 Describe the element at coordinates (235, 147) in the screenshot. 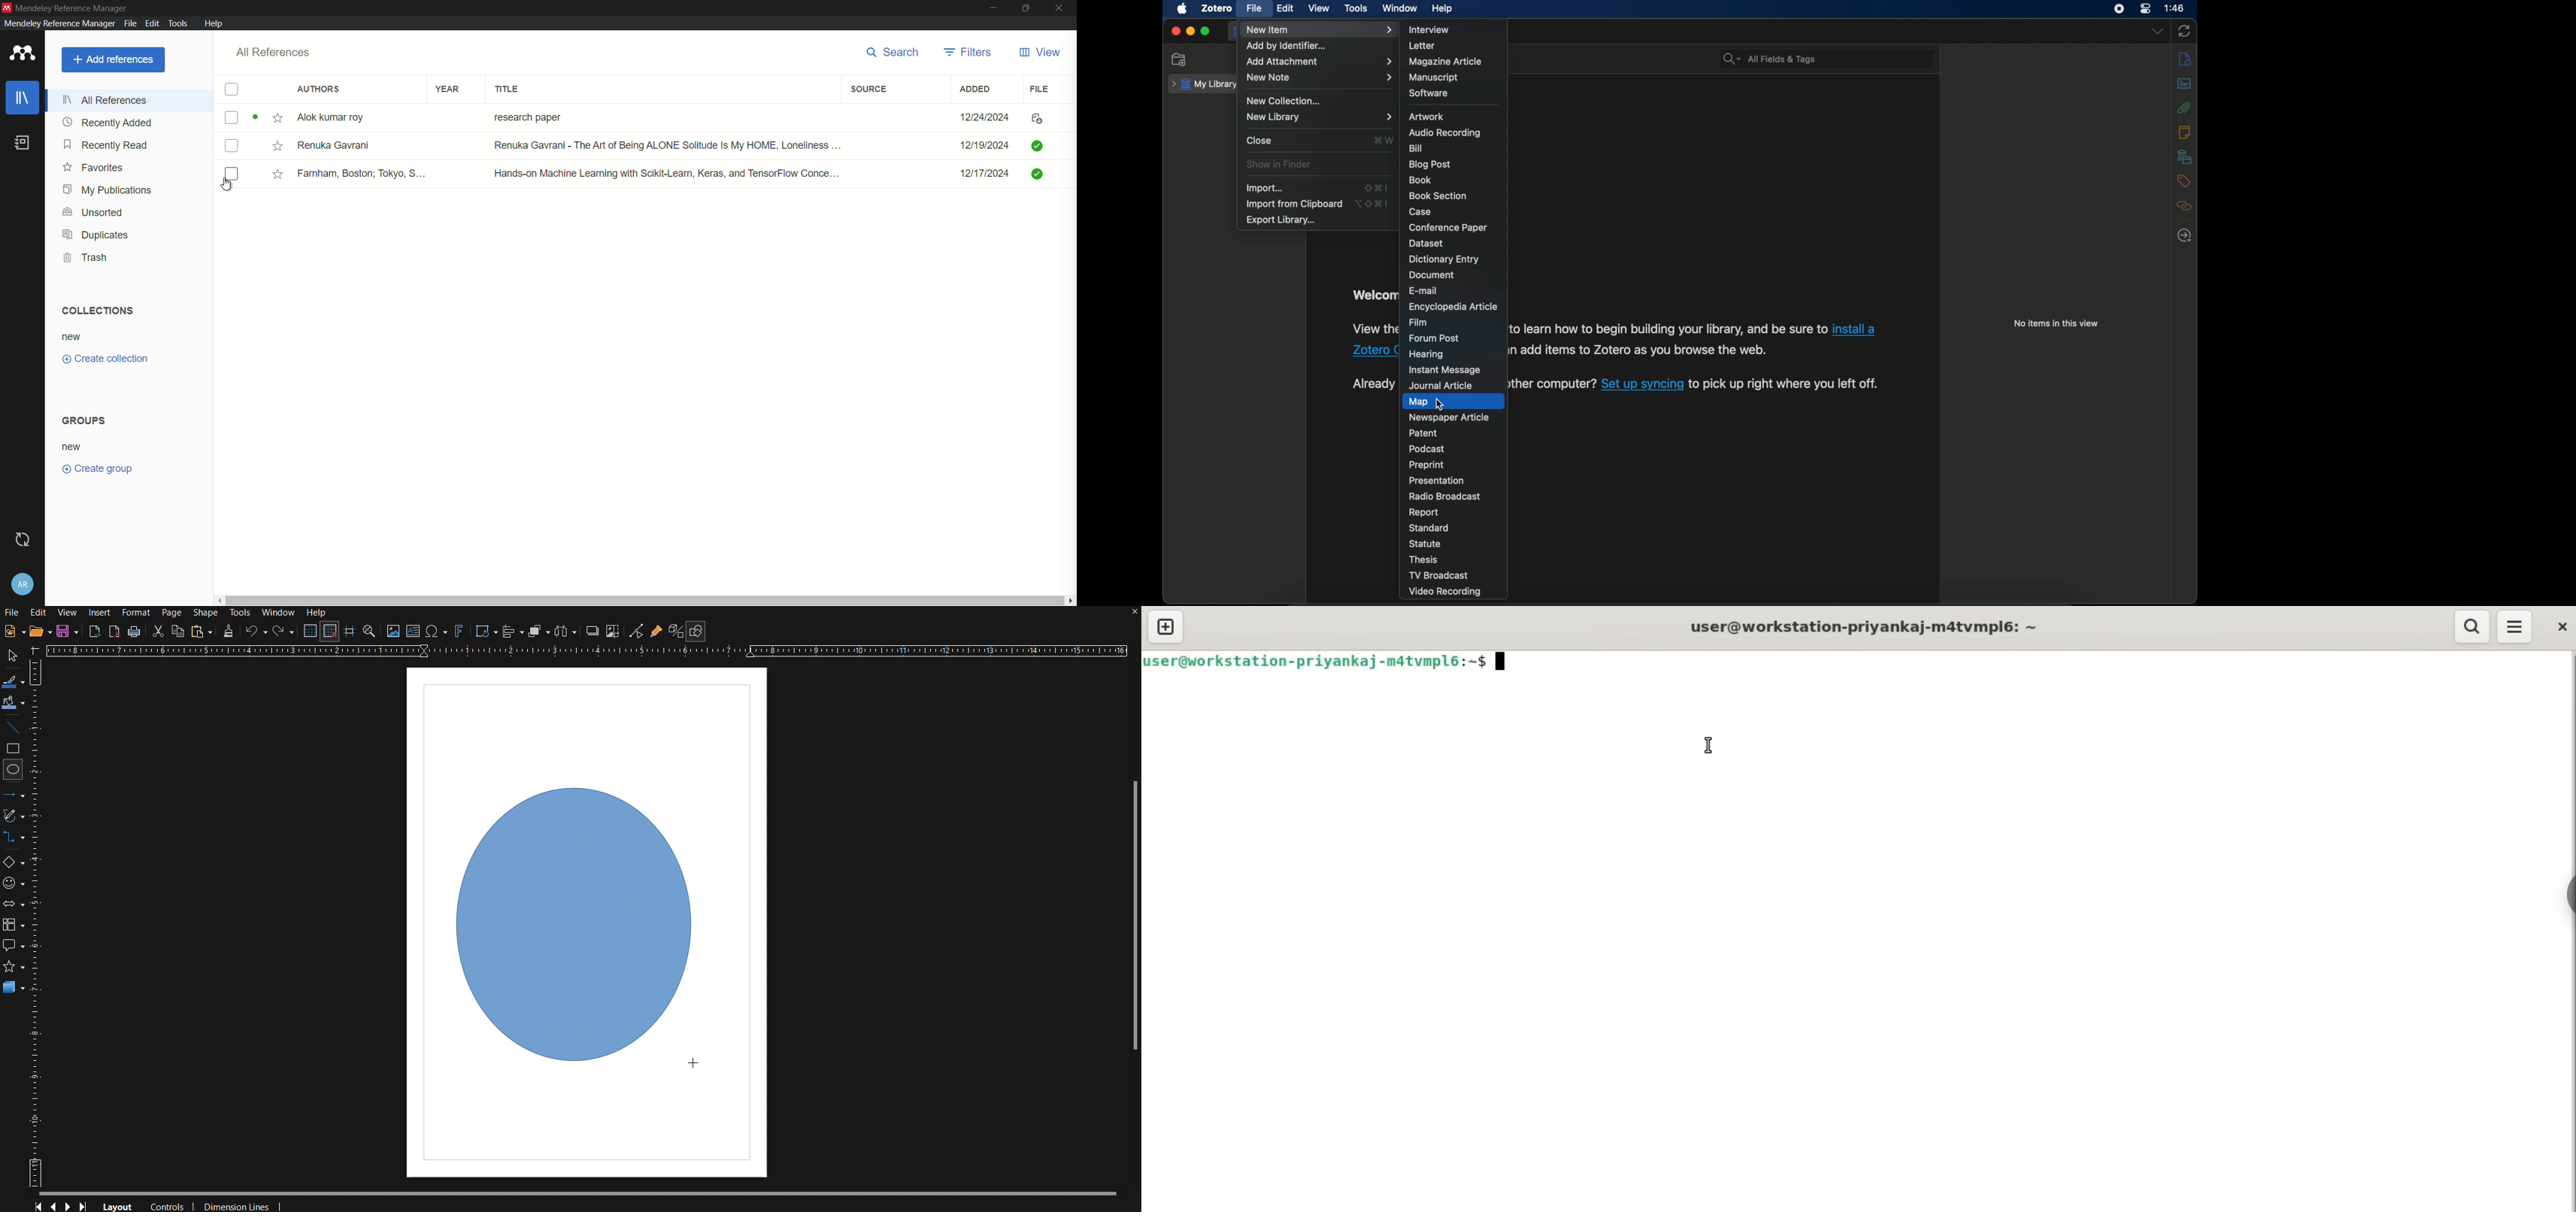

I see `Checkbox` at that location.